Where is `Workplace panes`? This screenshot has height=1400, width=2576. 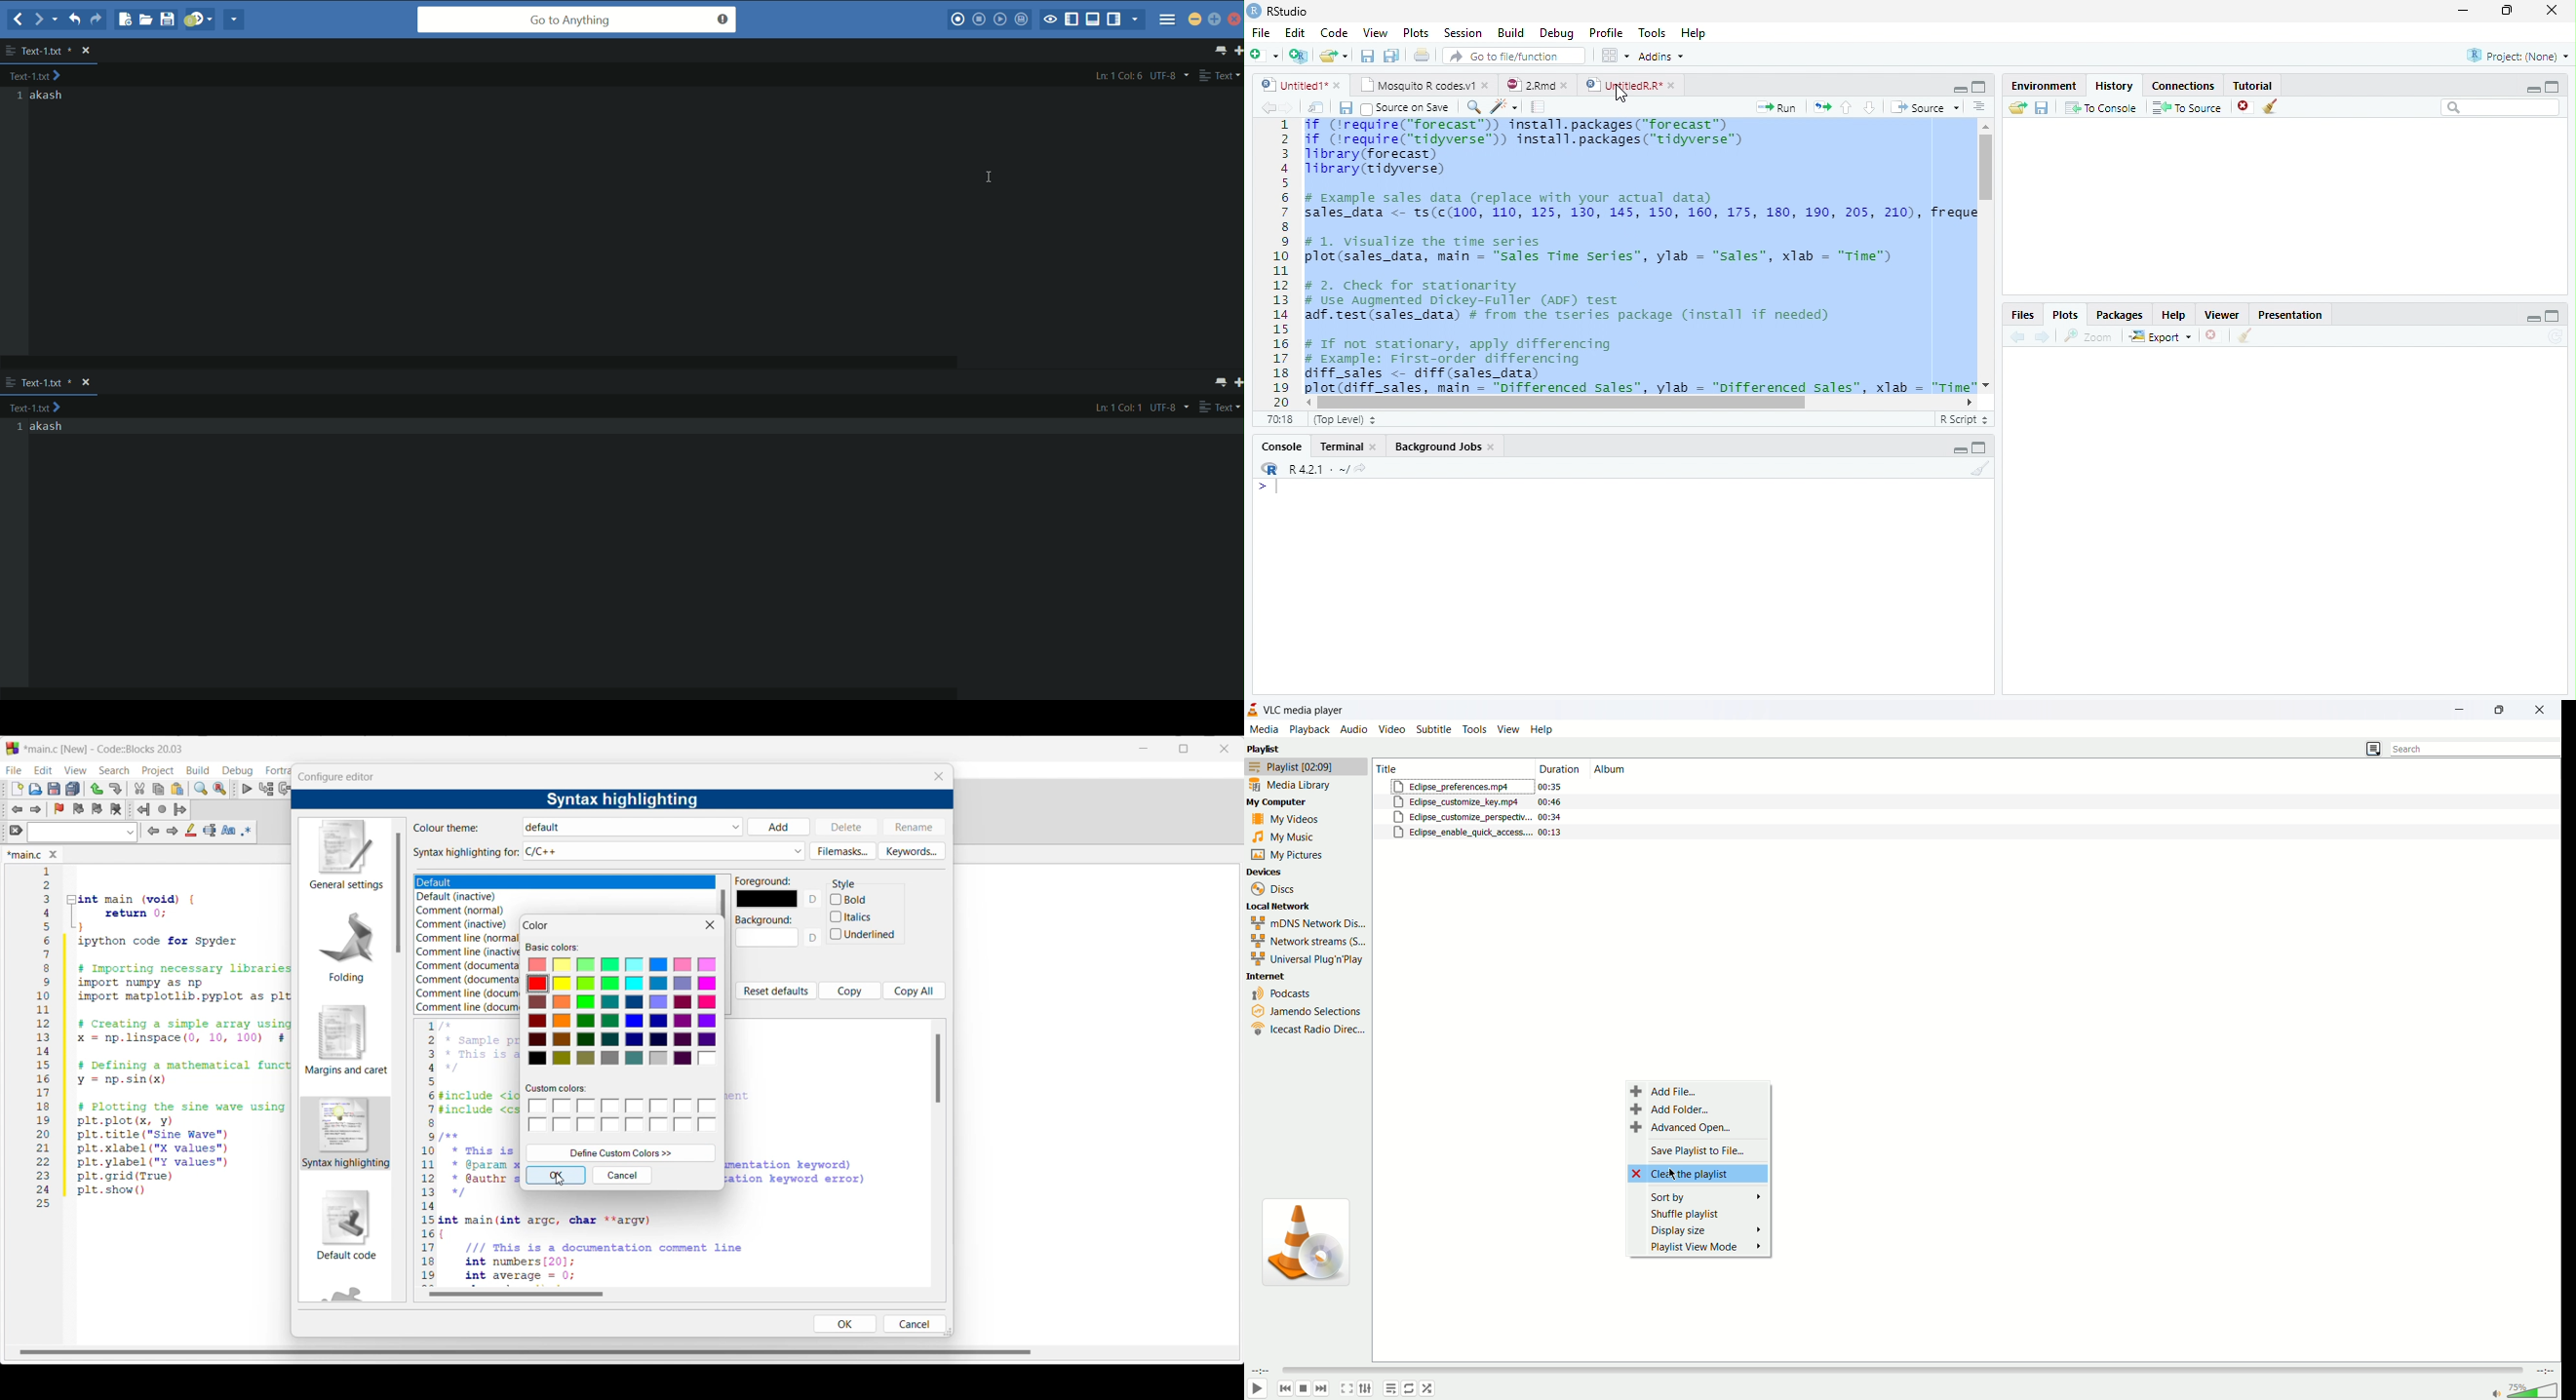 Workplace panes is located at coordinates (1614, 55).